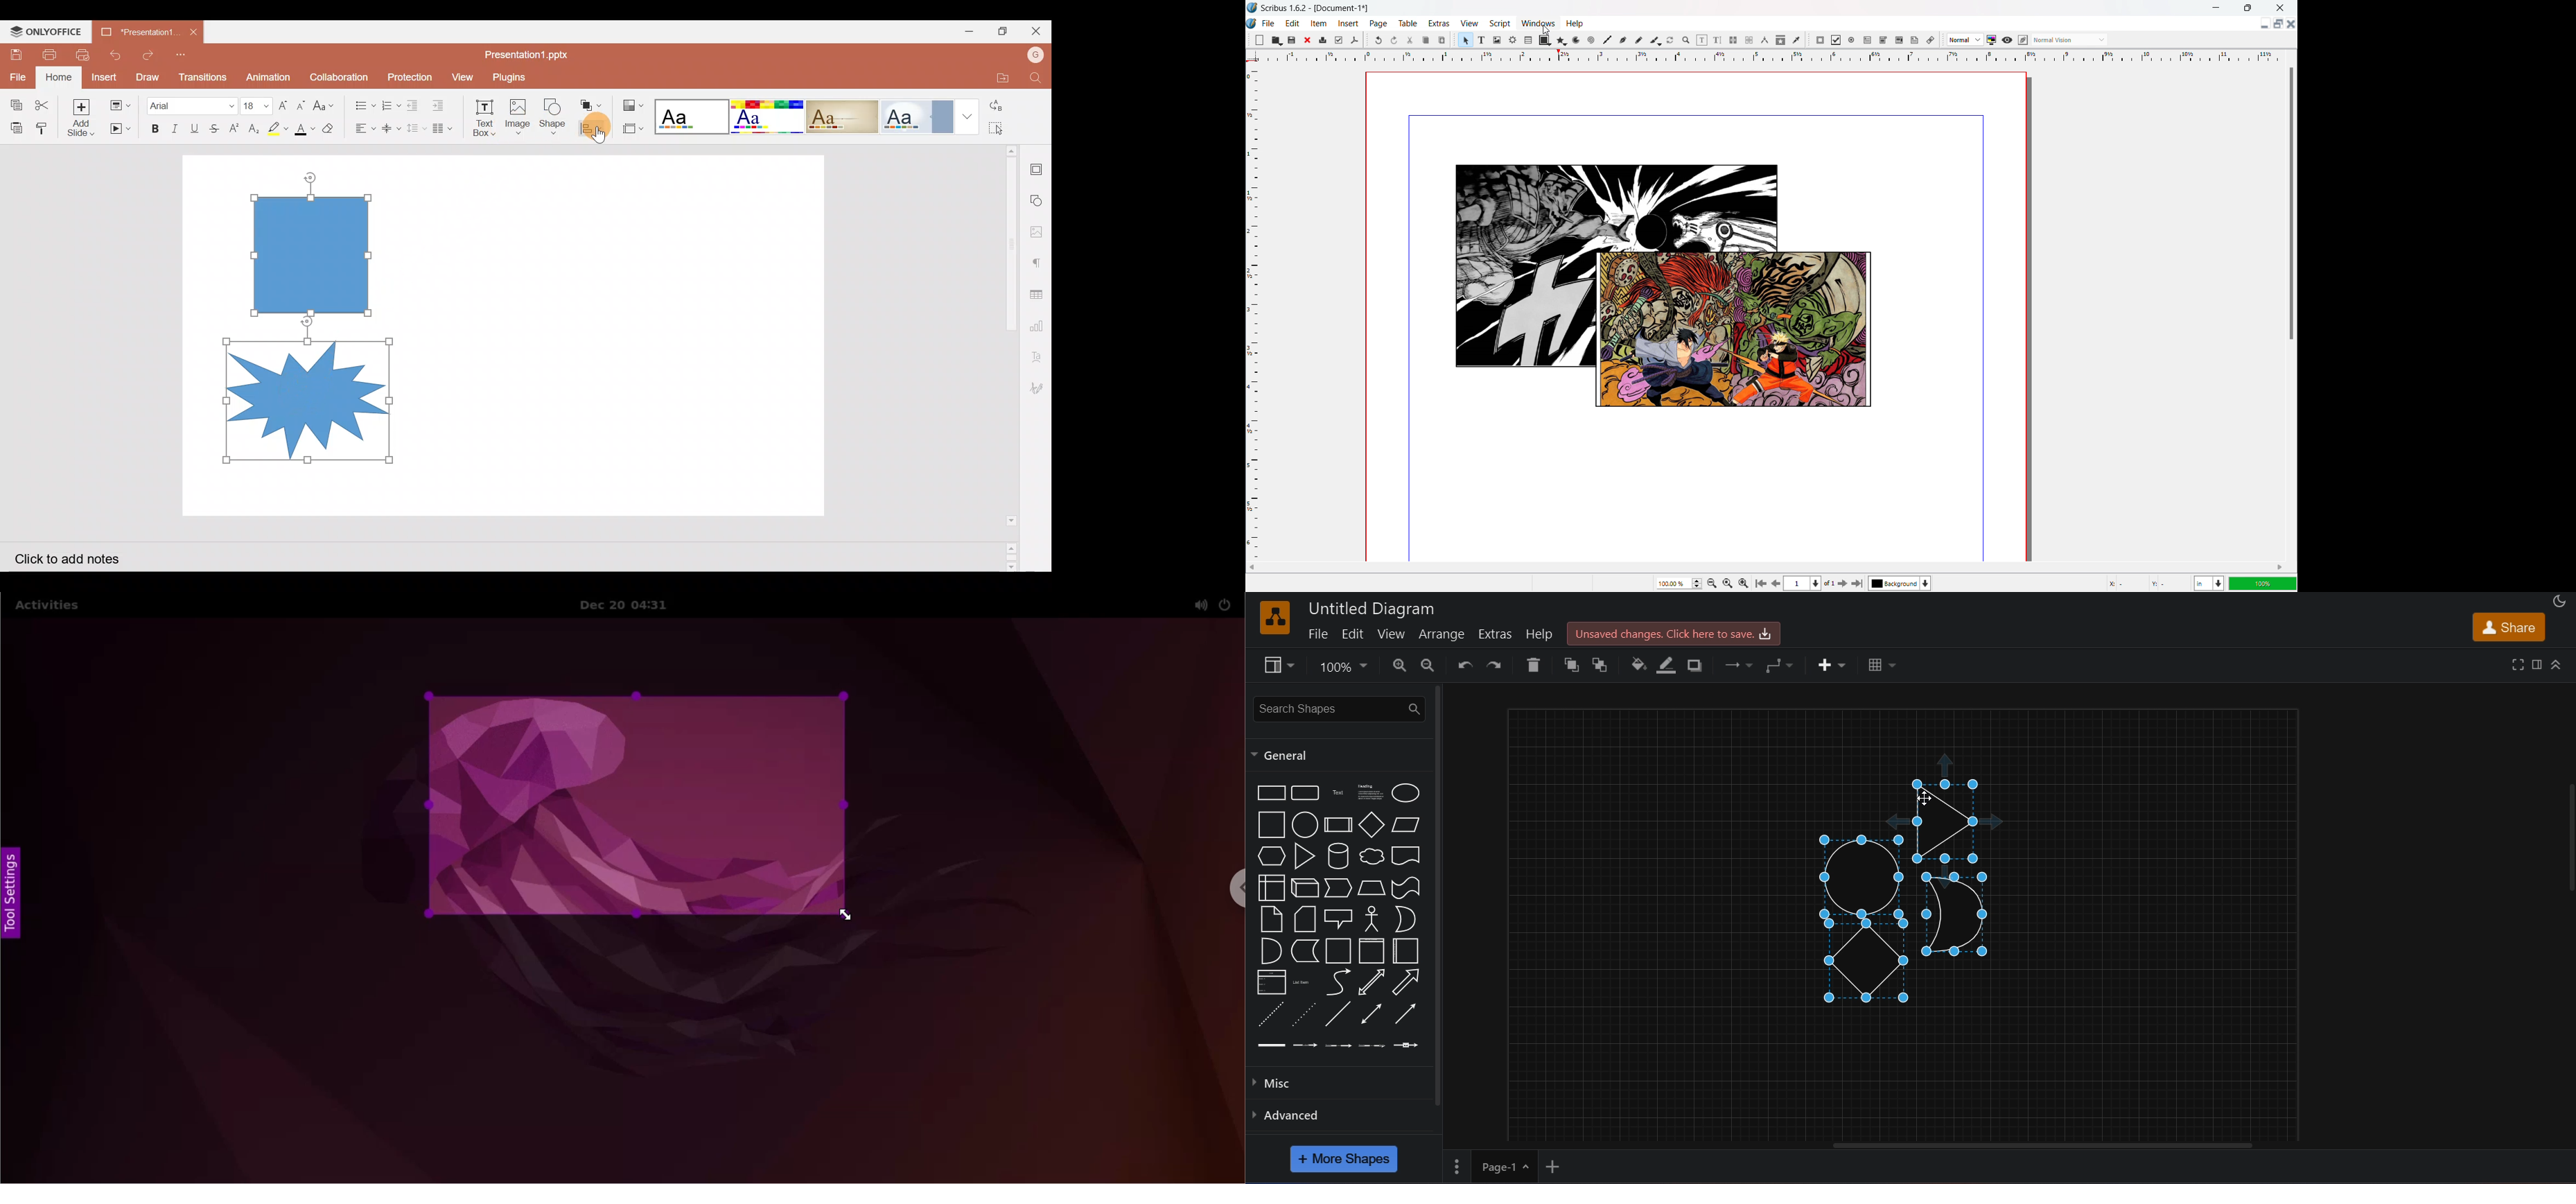 This screenshot has width=2576, height=1204. What do you see at coordinates (1401, 665) in the screenshot?
I see `zoom in` at bounding box center [1401, 665].